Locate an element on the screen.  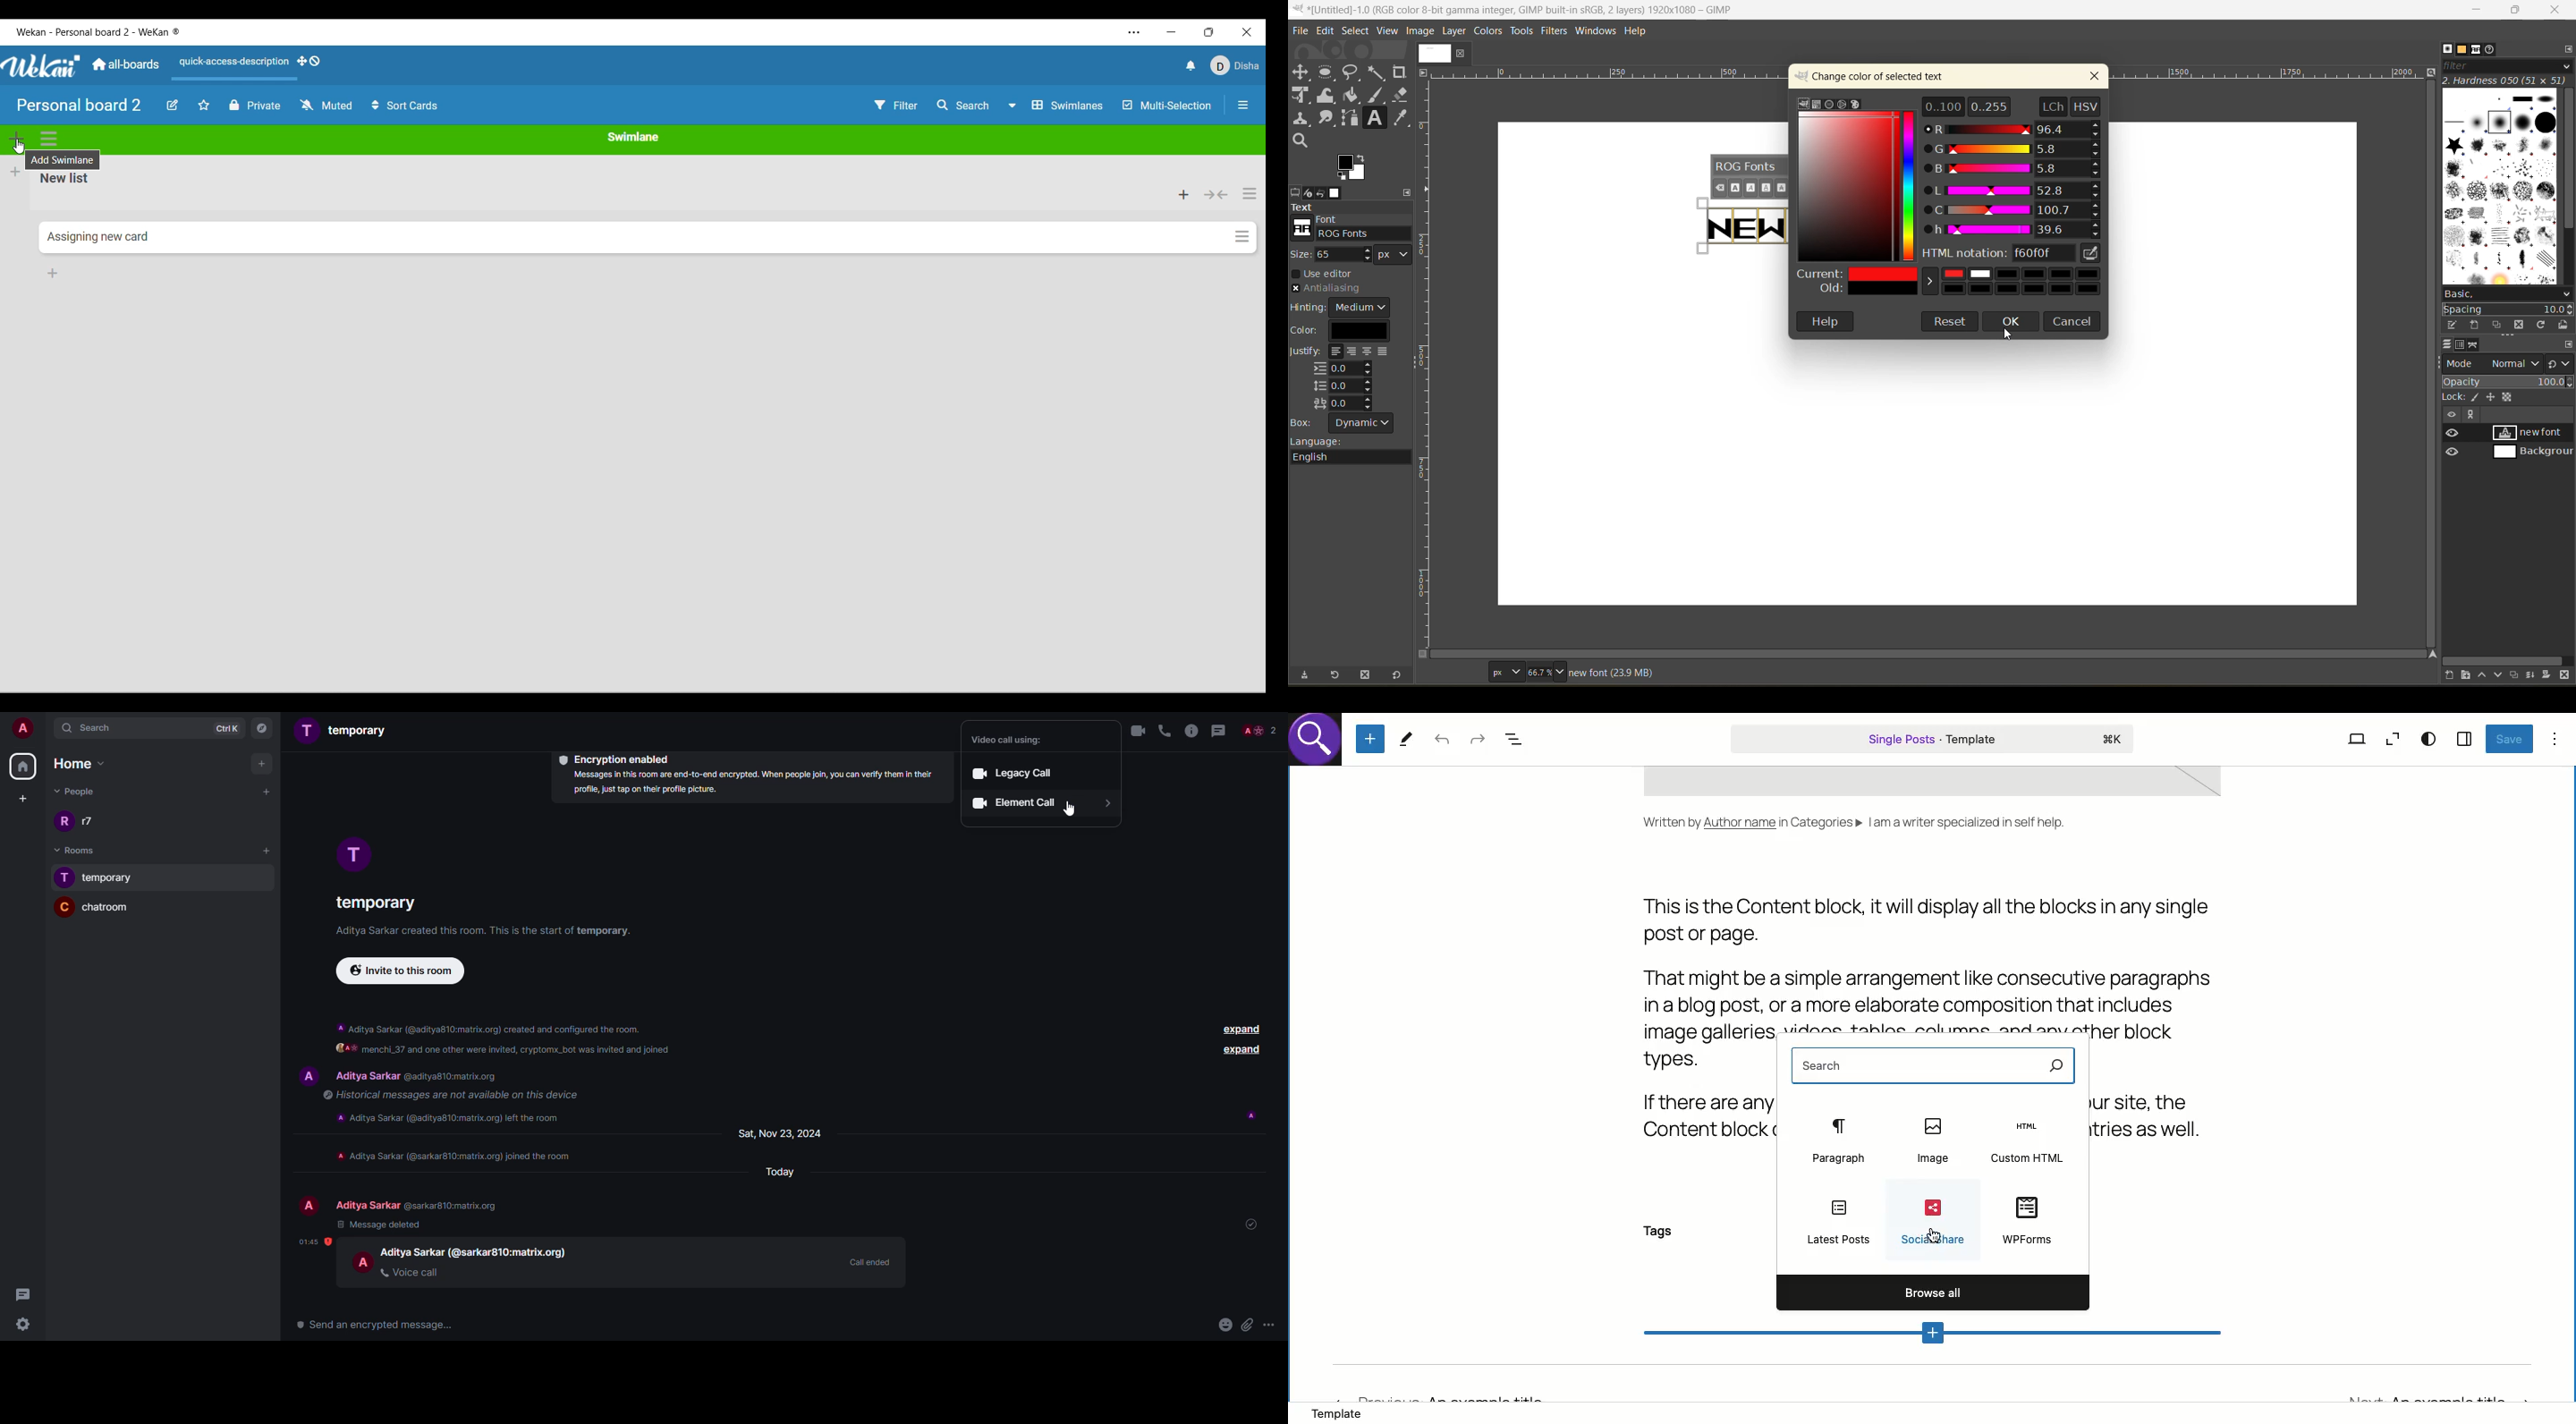
filters is located at coordinates (1554, 34).